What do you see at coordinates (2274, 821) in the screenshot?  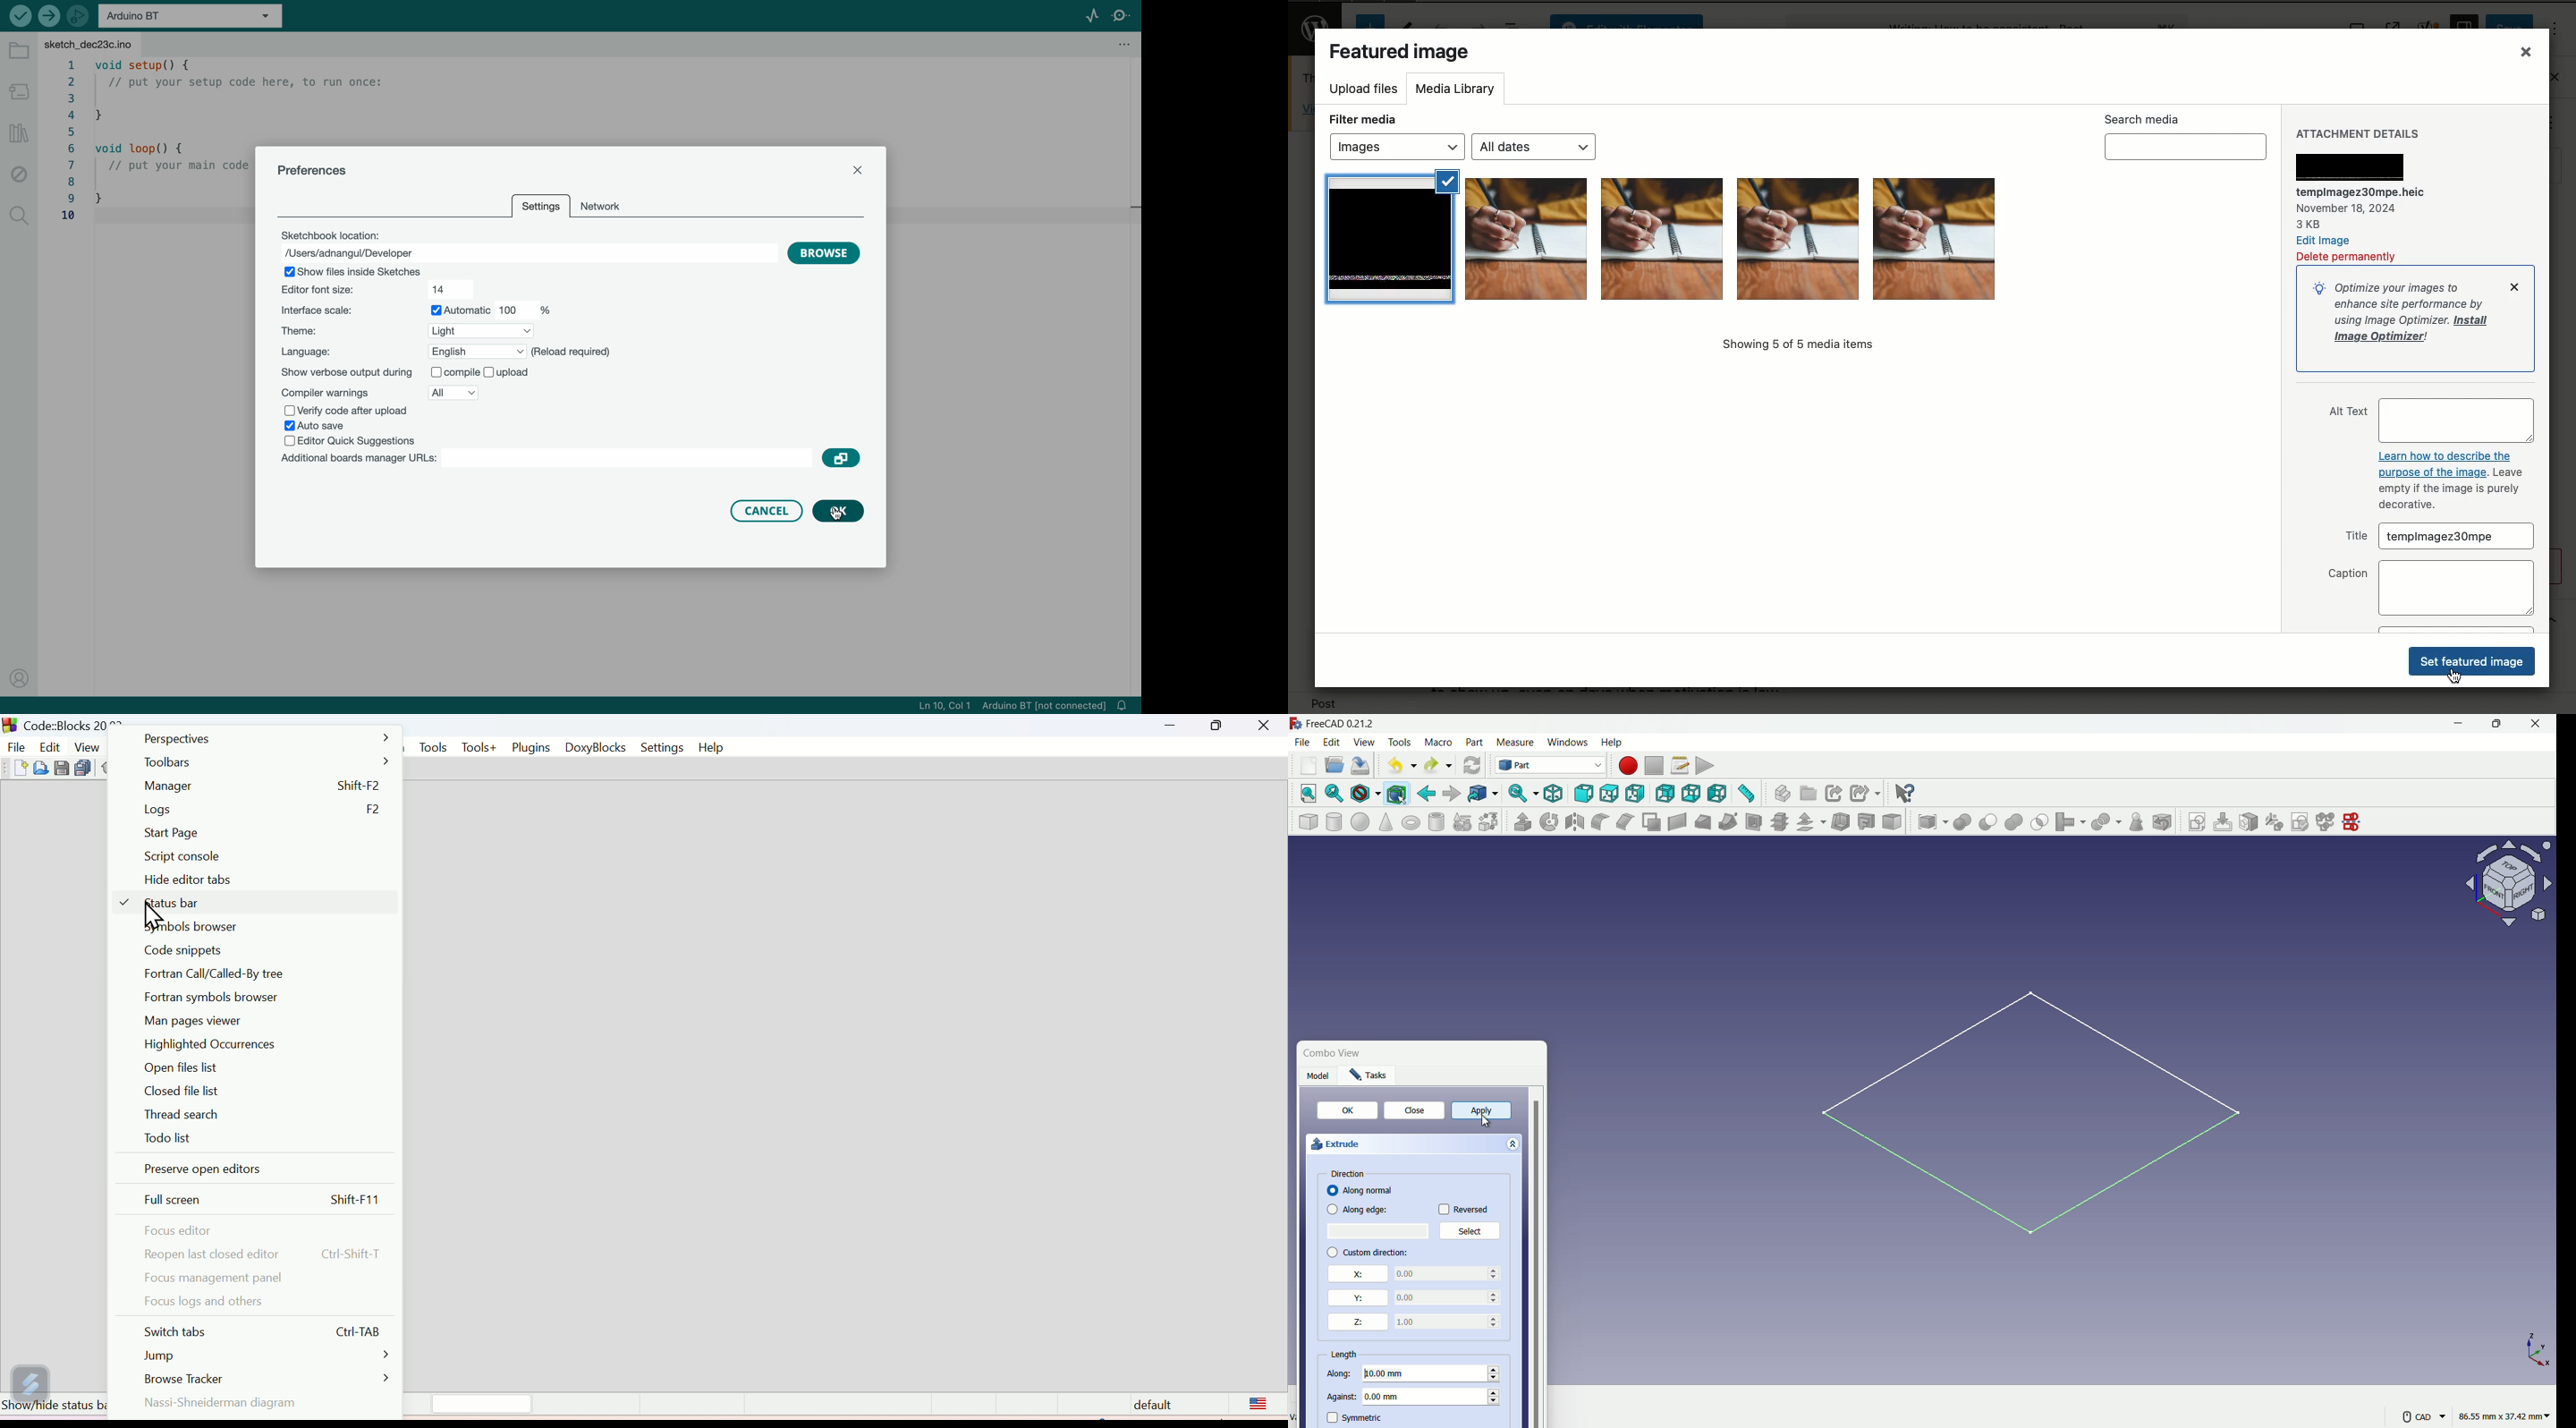 I see `reorient sketch` at bounding box center [2274, 821].